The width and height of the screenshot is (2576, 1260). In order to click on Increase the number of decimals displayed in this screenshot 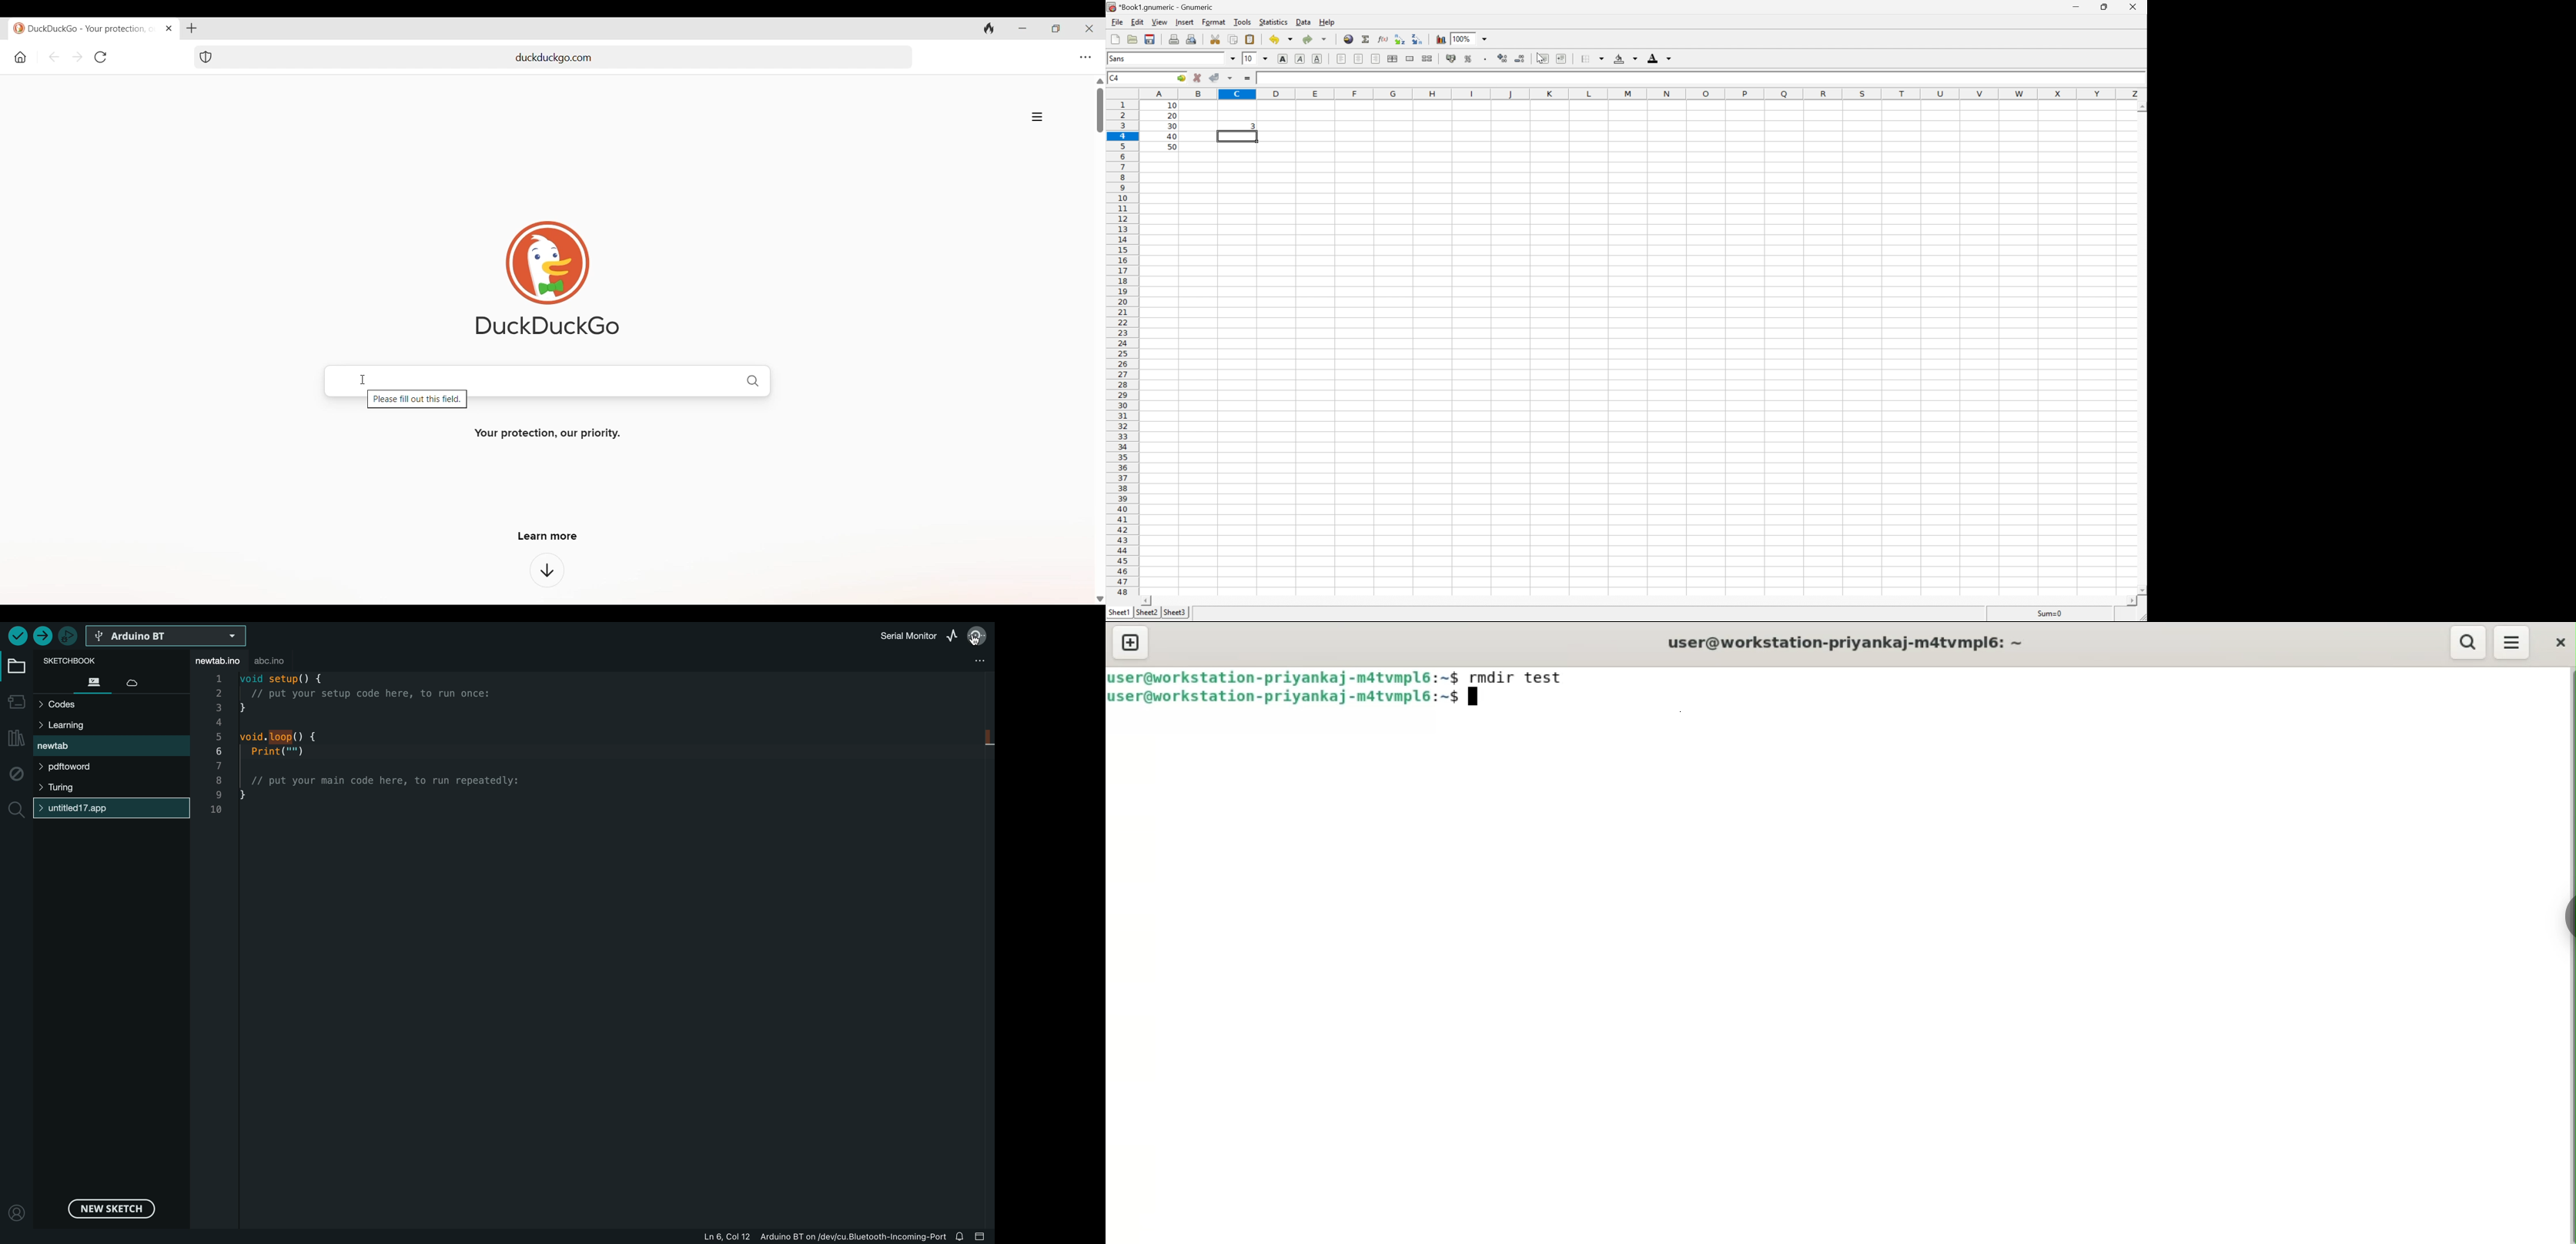, I will do `click(1504, 58)`.